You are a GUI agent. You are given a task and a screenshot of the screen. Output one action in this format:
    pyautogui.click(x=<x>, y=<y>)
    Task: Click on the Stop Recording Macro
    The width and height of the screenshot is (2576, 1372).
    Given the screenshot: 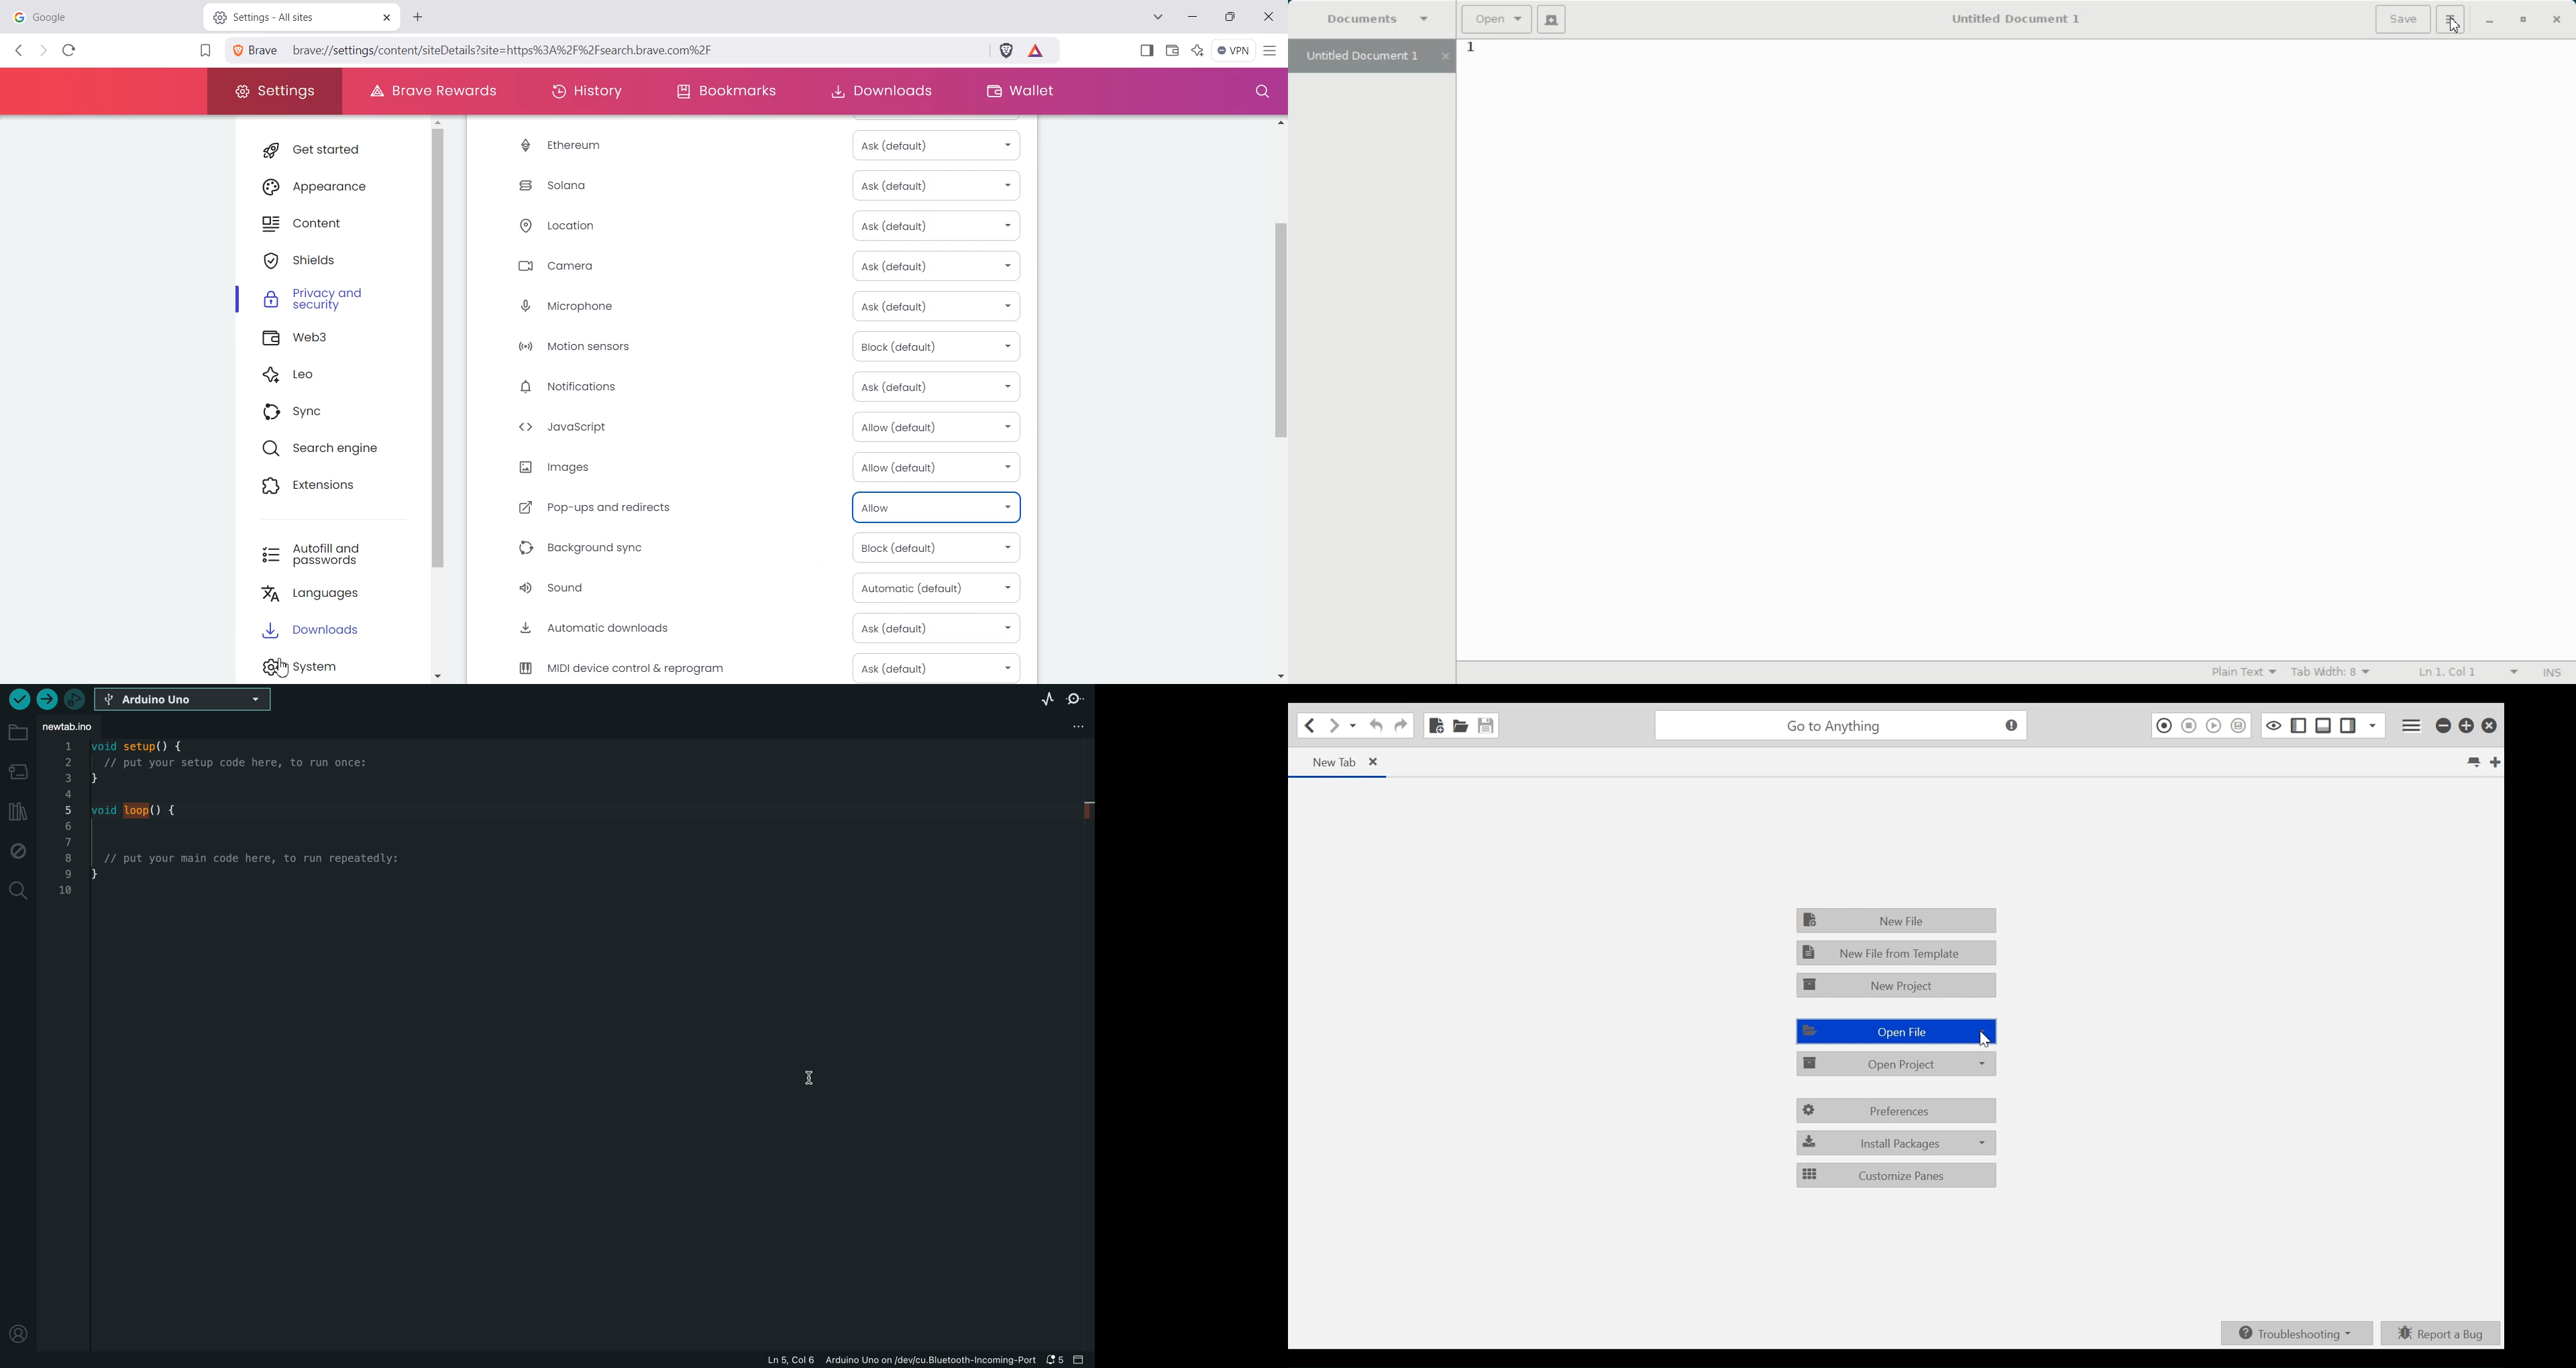 What is the action you would take?
    pyautogui.click(x=2188, y=726)
    